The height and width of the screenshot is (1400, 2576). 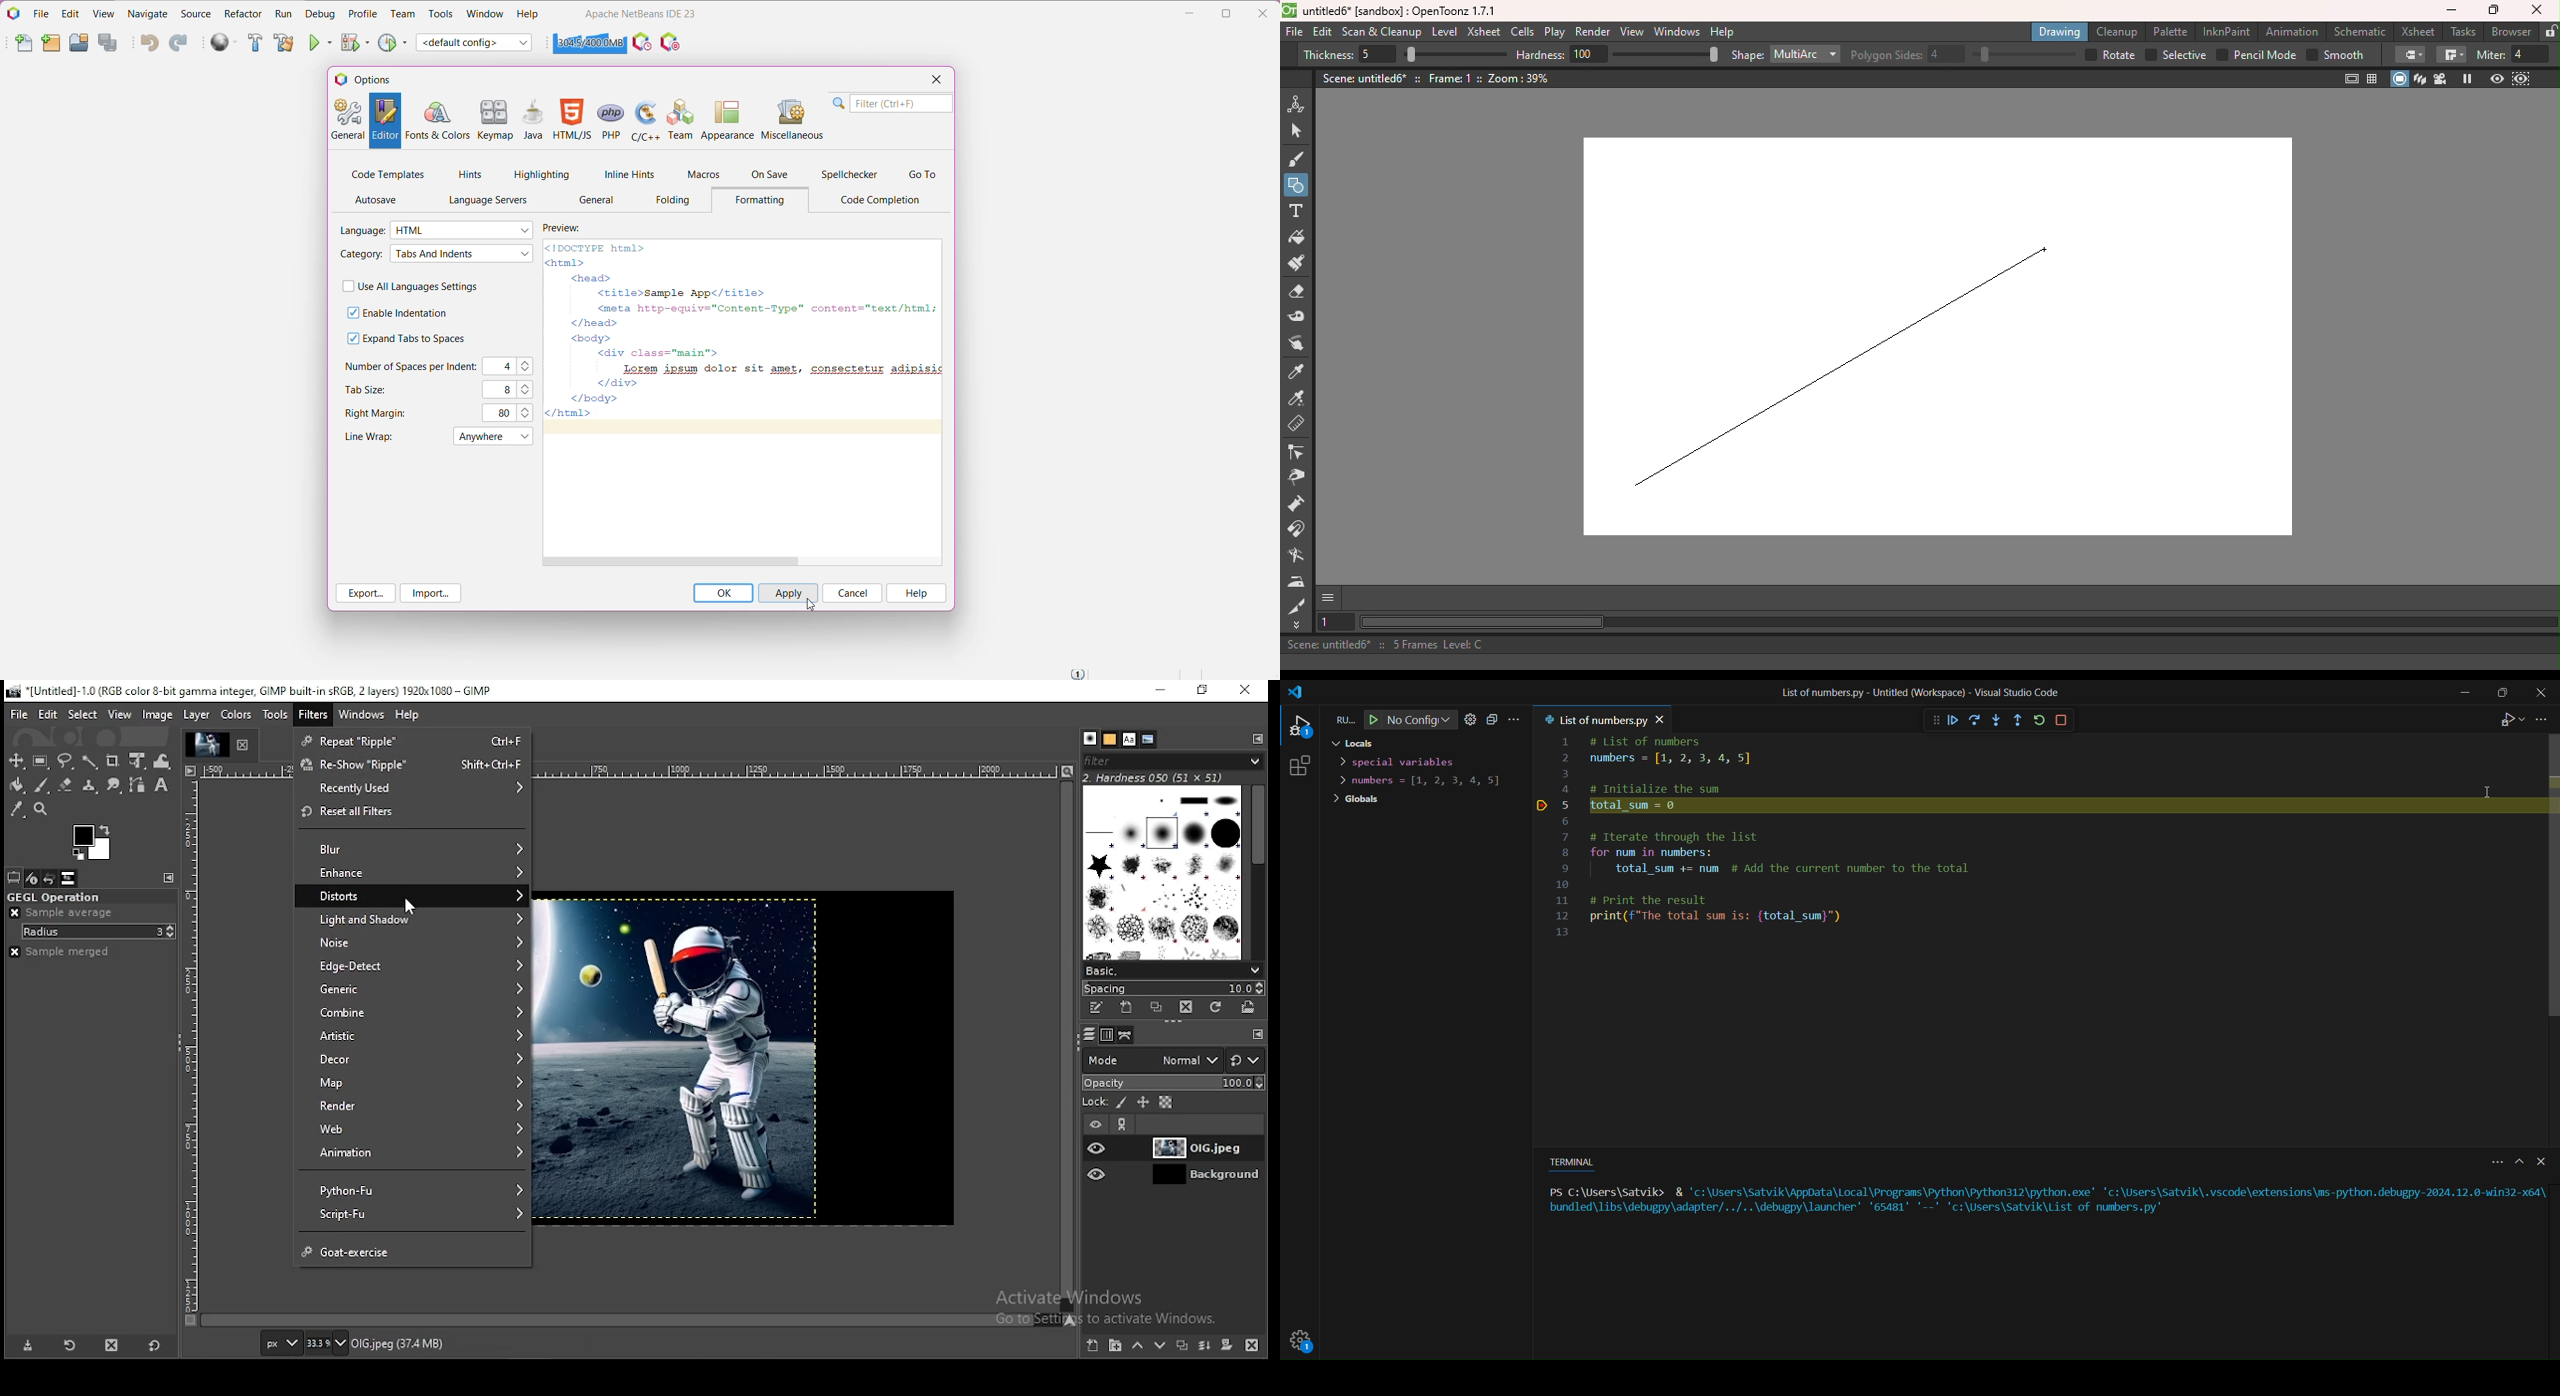 What do you see at coordinates (2053, 806) in the screenshot?
I see `debugged line` at bounding box center [2053, 806].